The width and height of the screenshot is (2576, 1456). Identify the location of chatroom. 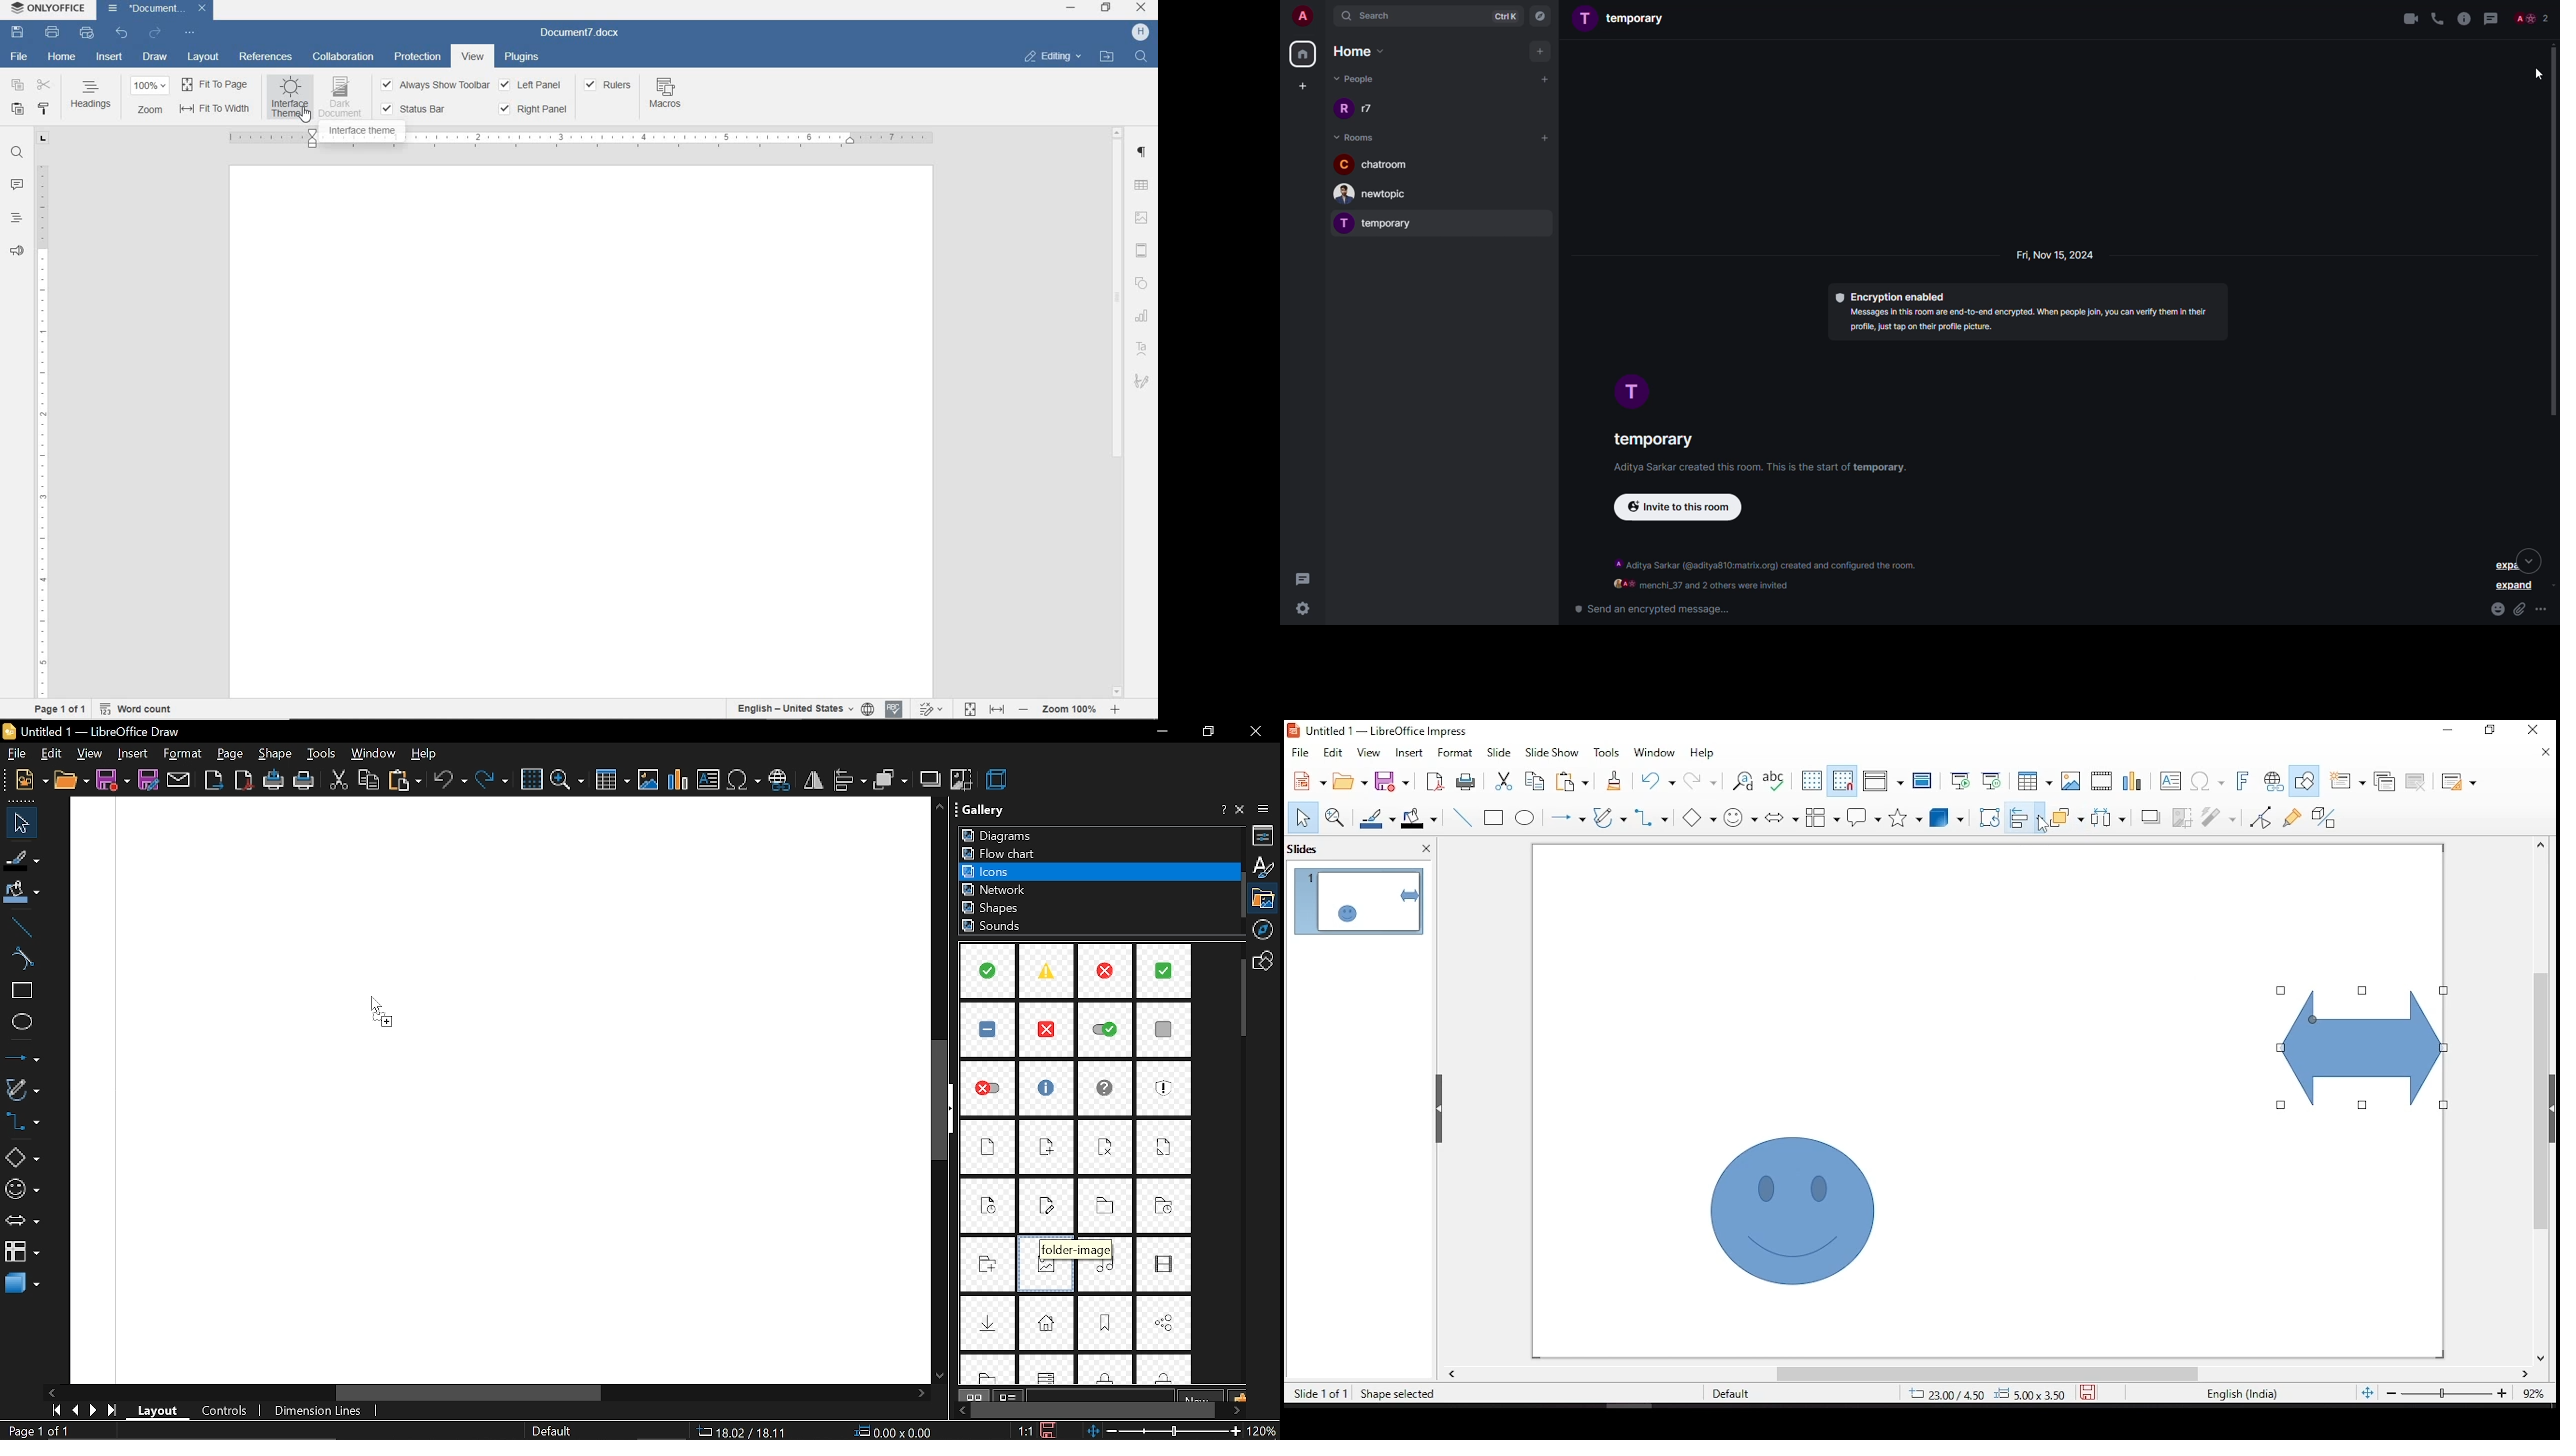
(1373, 163).